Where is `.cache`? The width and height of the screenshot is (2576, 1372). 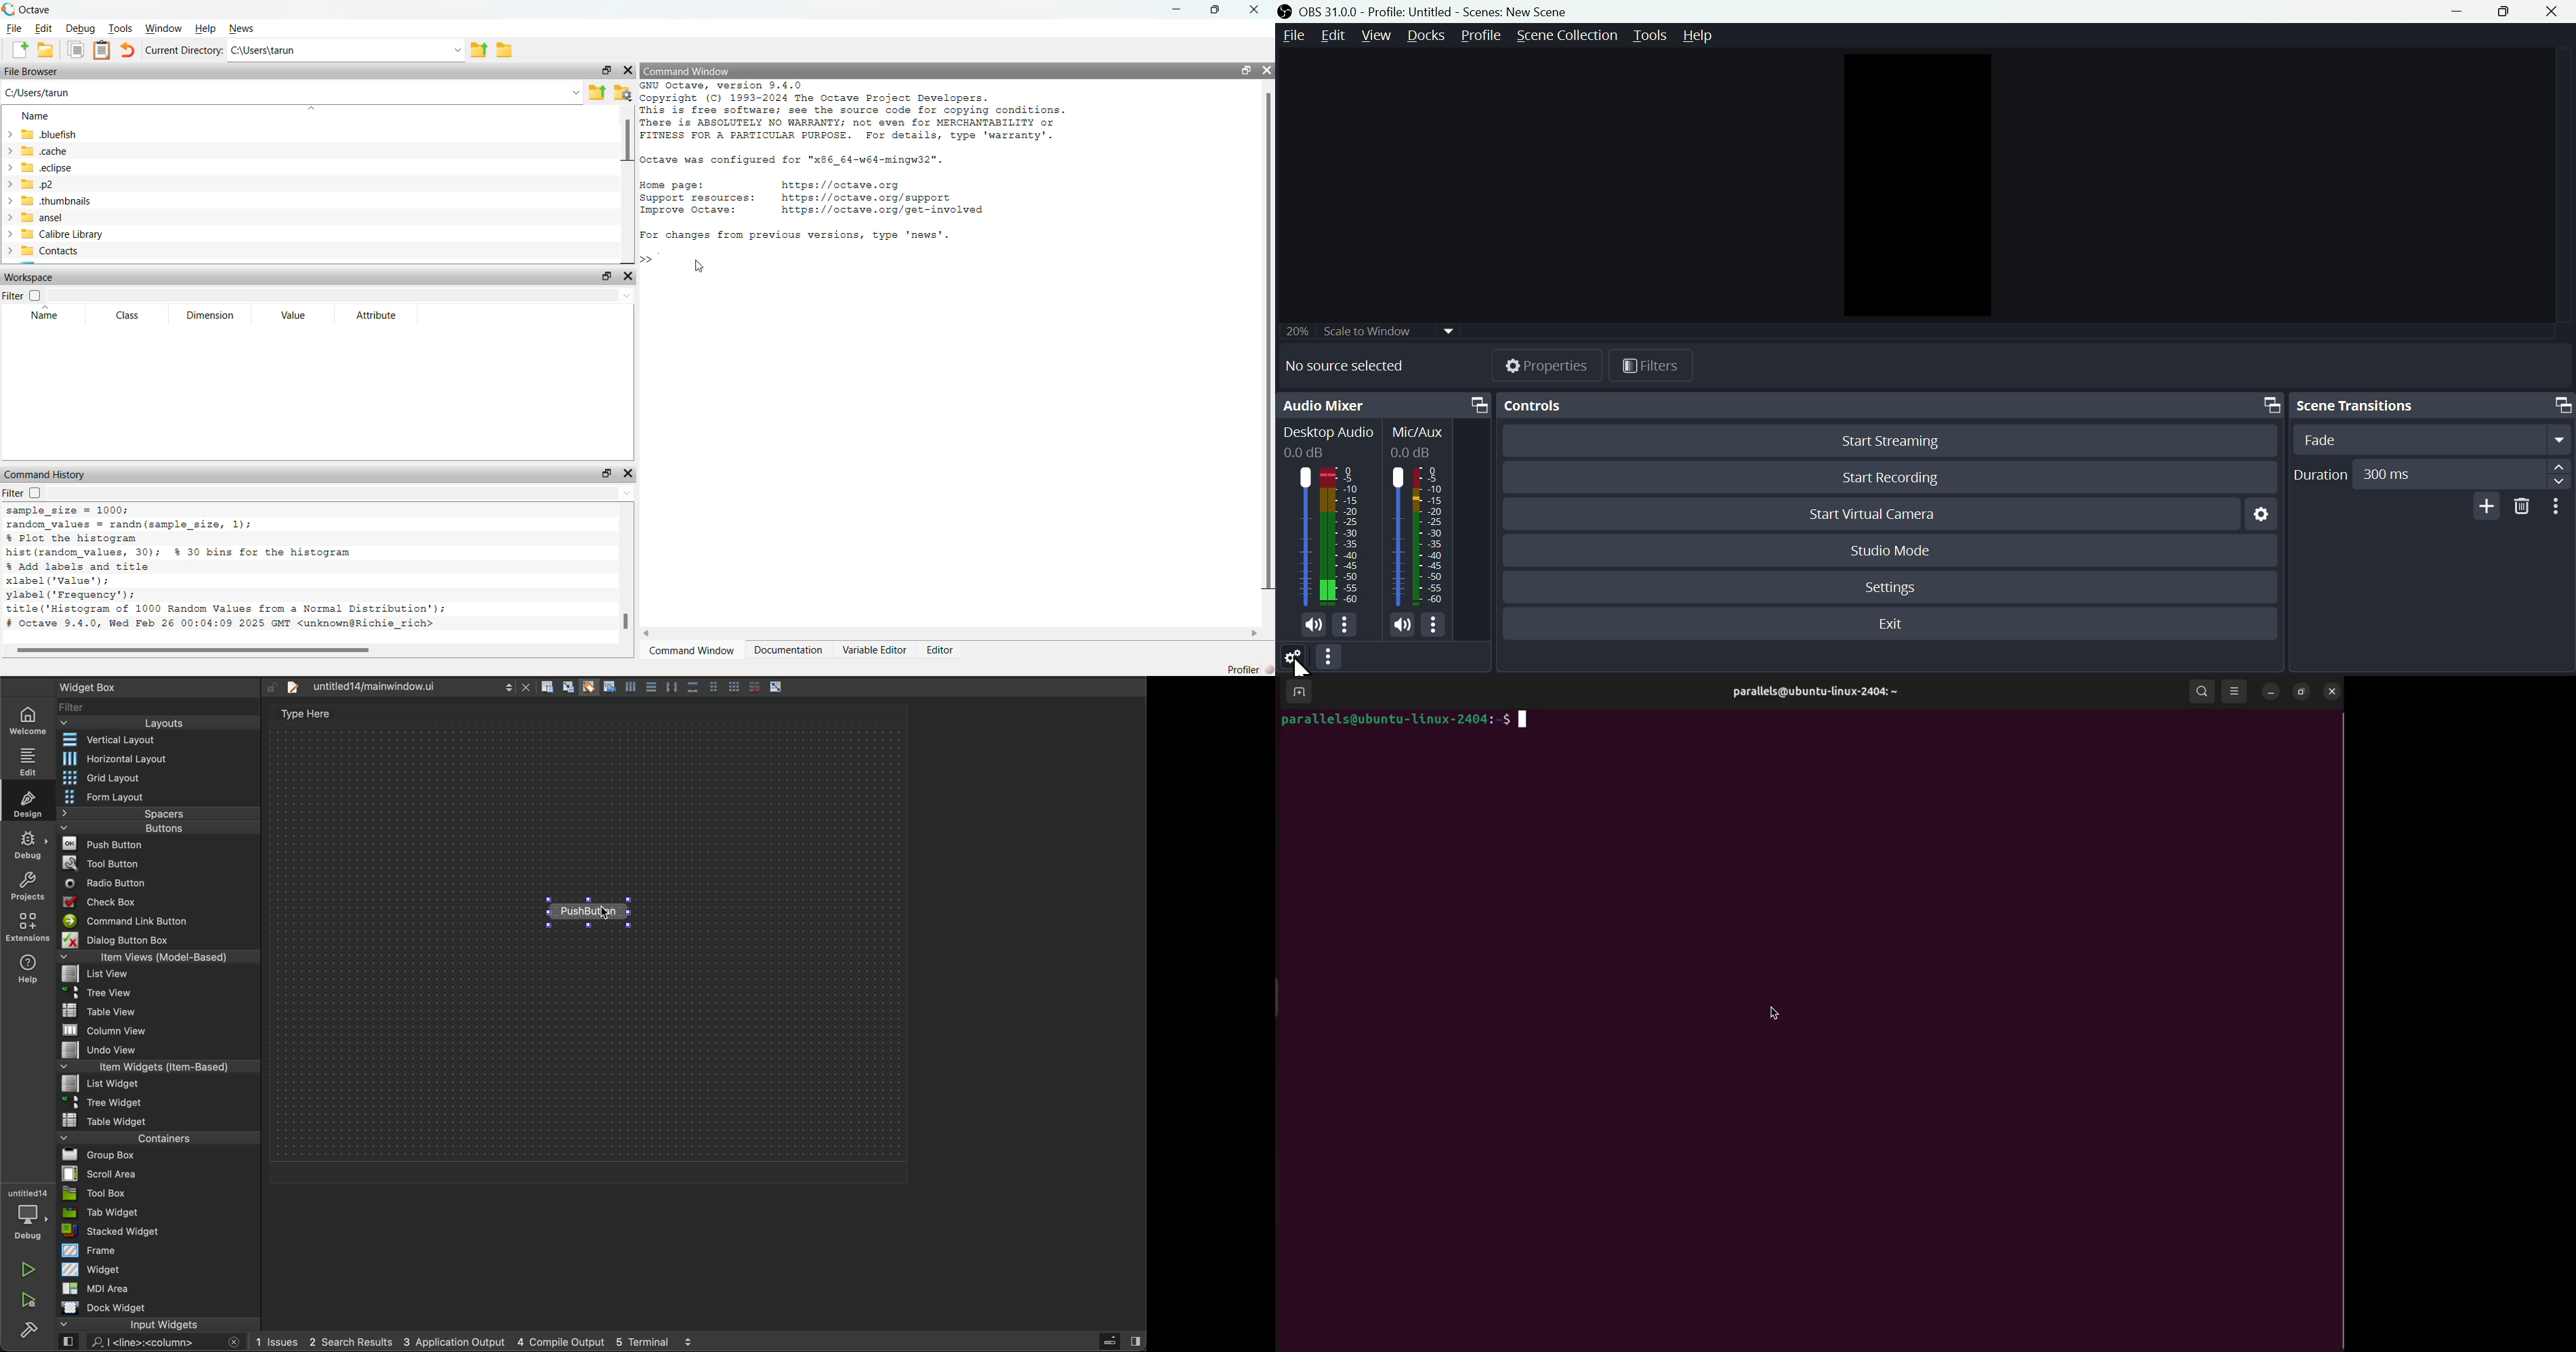
.cache is located at coordinates (37, 151).